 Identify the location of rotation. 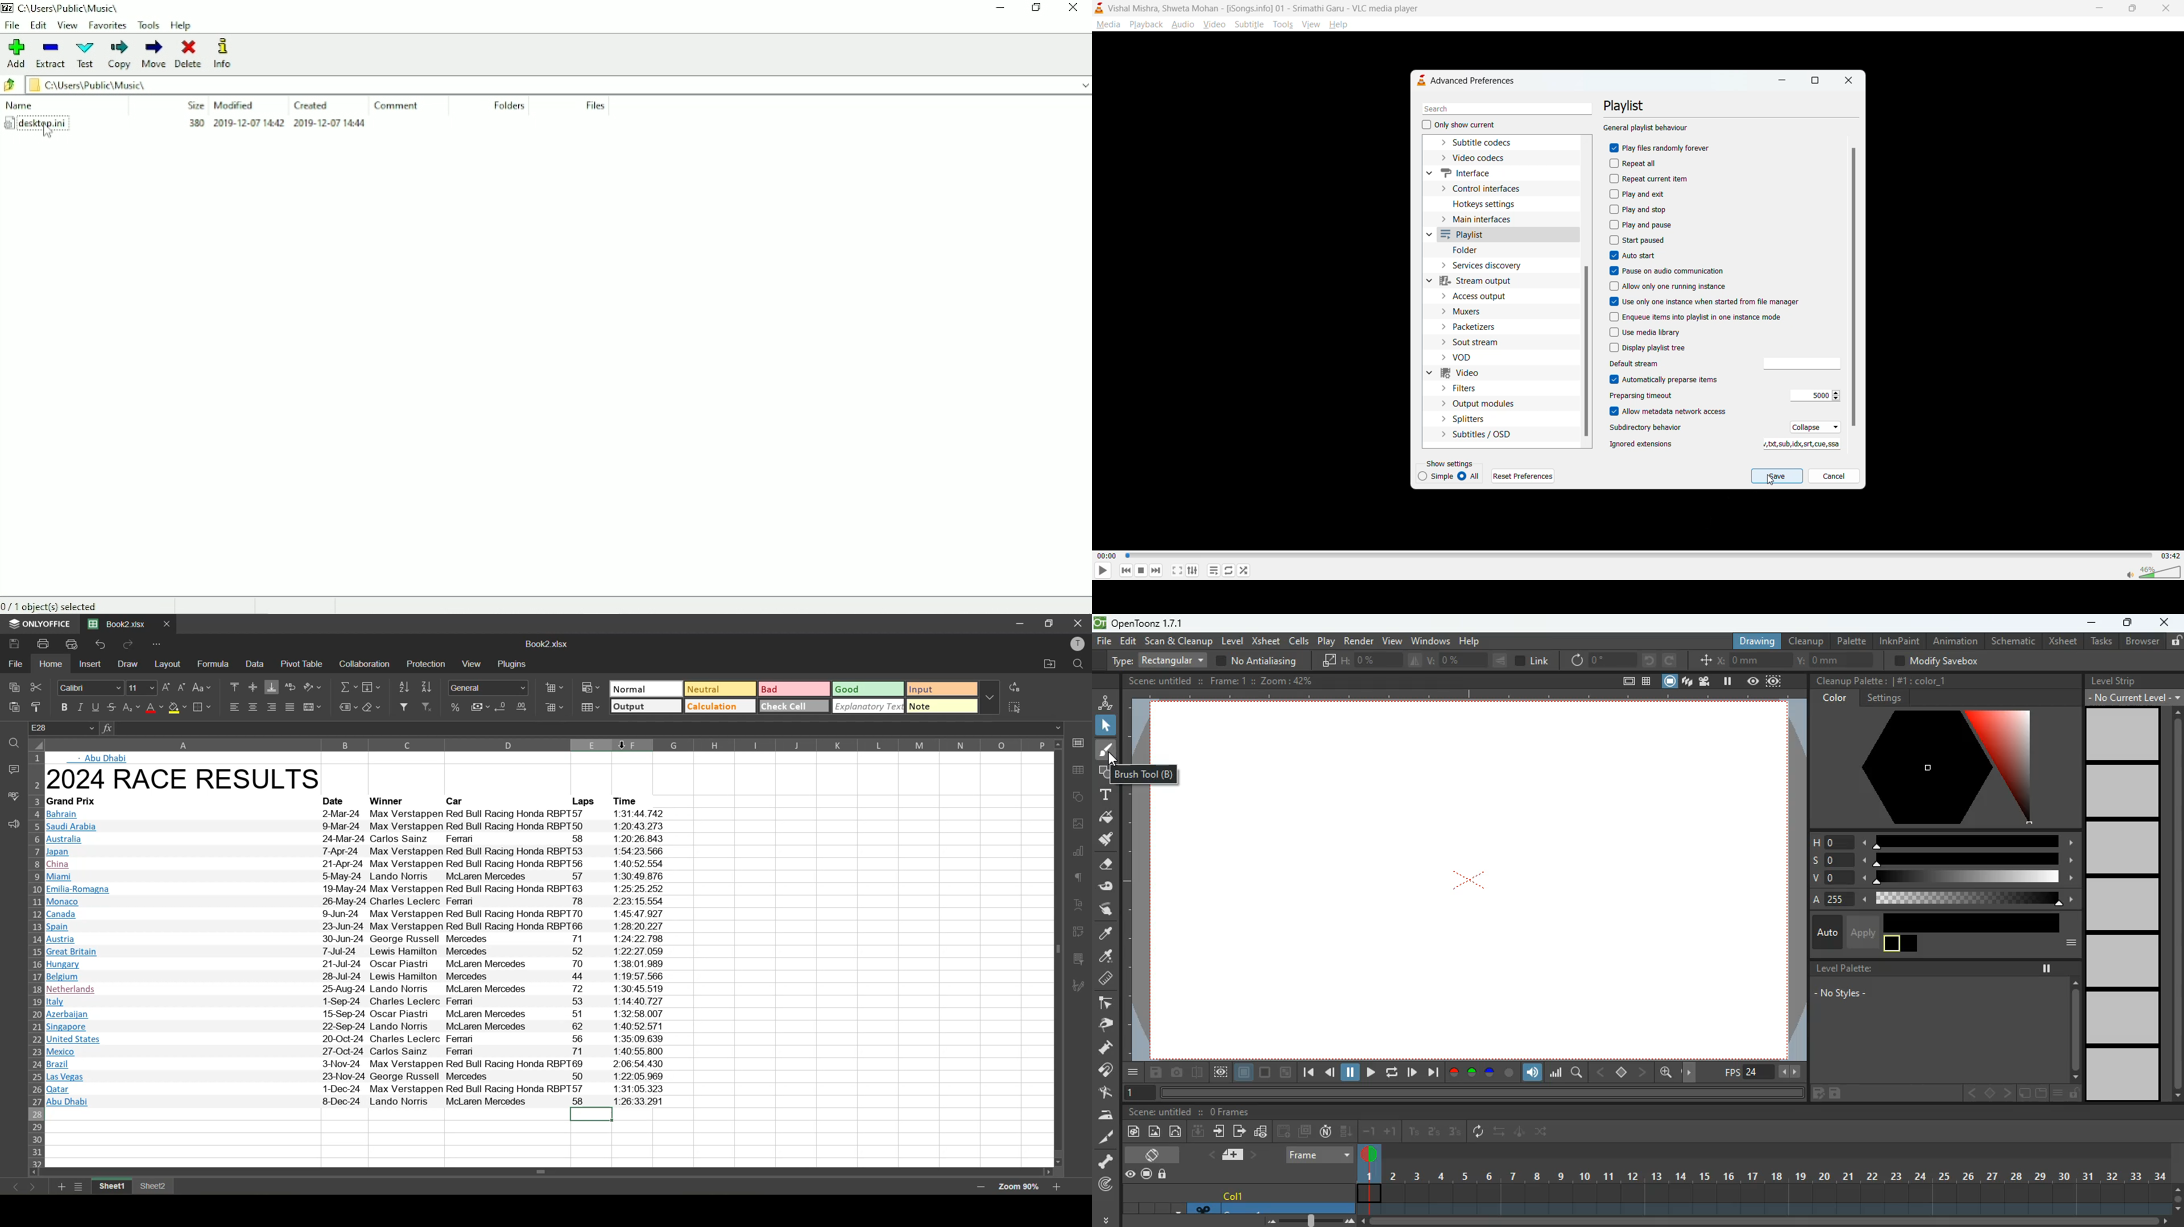
(1603, 660).